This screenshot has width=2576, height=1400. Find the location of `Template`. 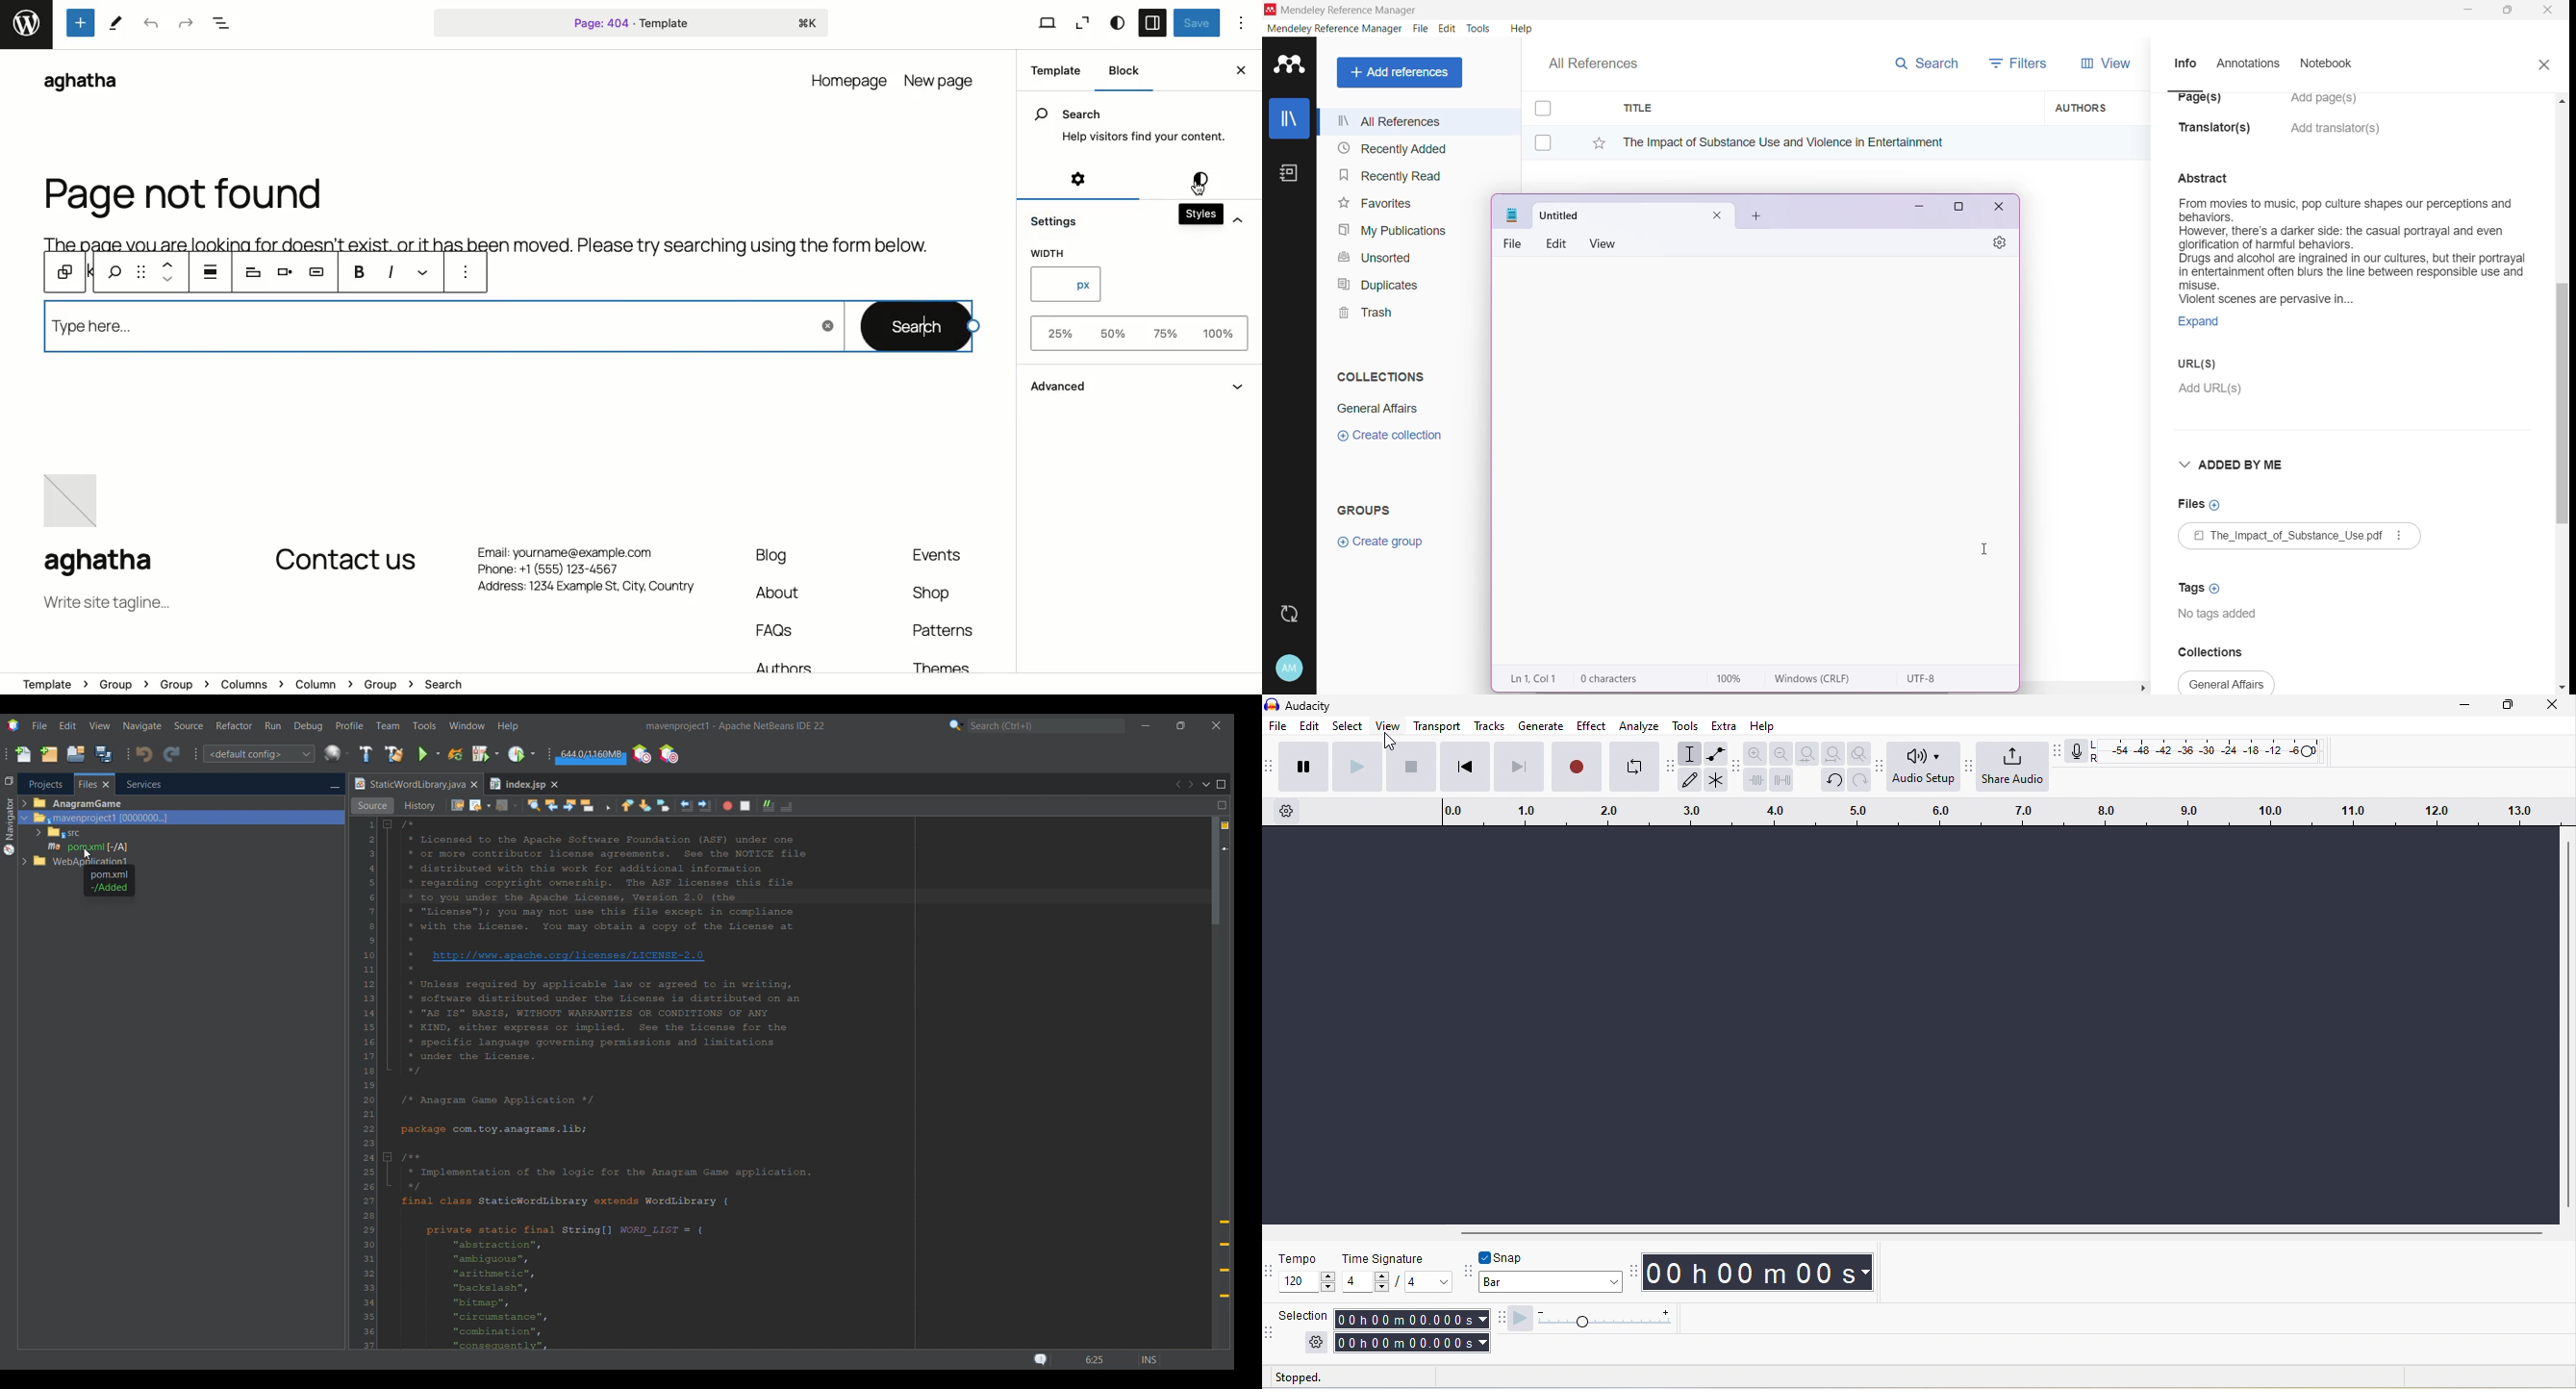

Template is located at coordinates (1051, 69).